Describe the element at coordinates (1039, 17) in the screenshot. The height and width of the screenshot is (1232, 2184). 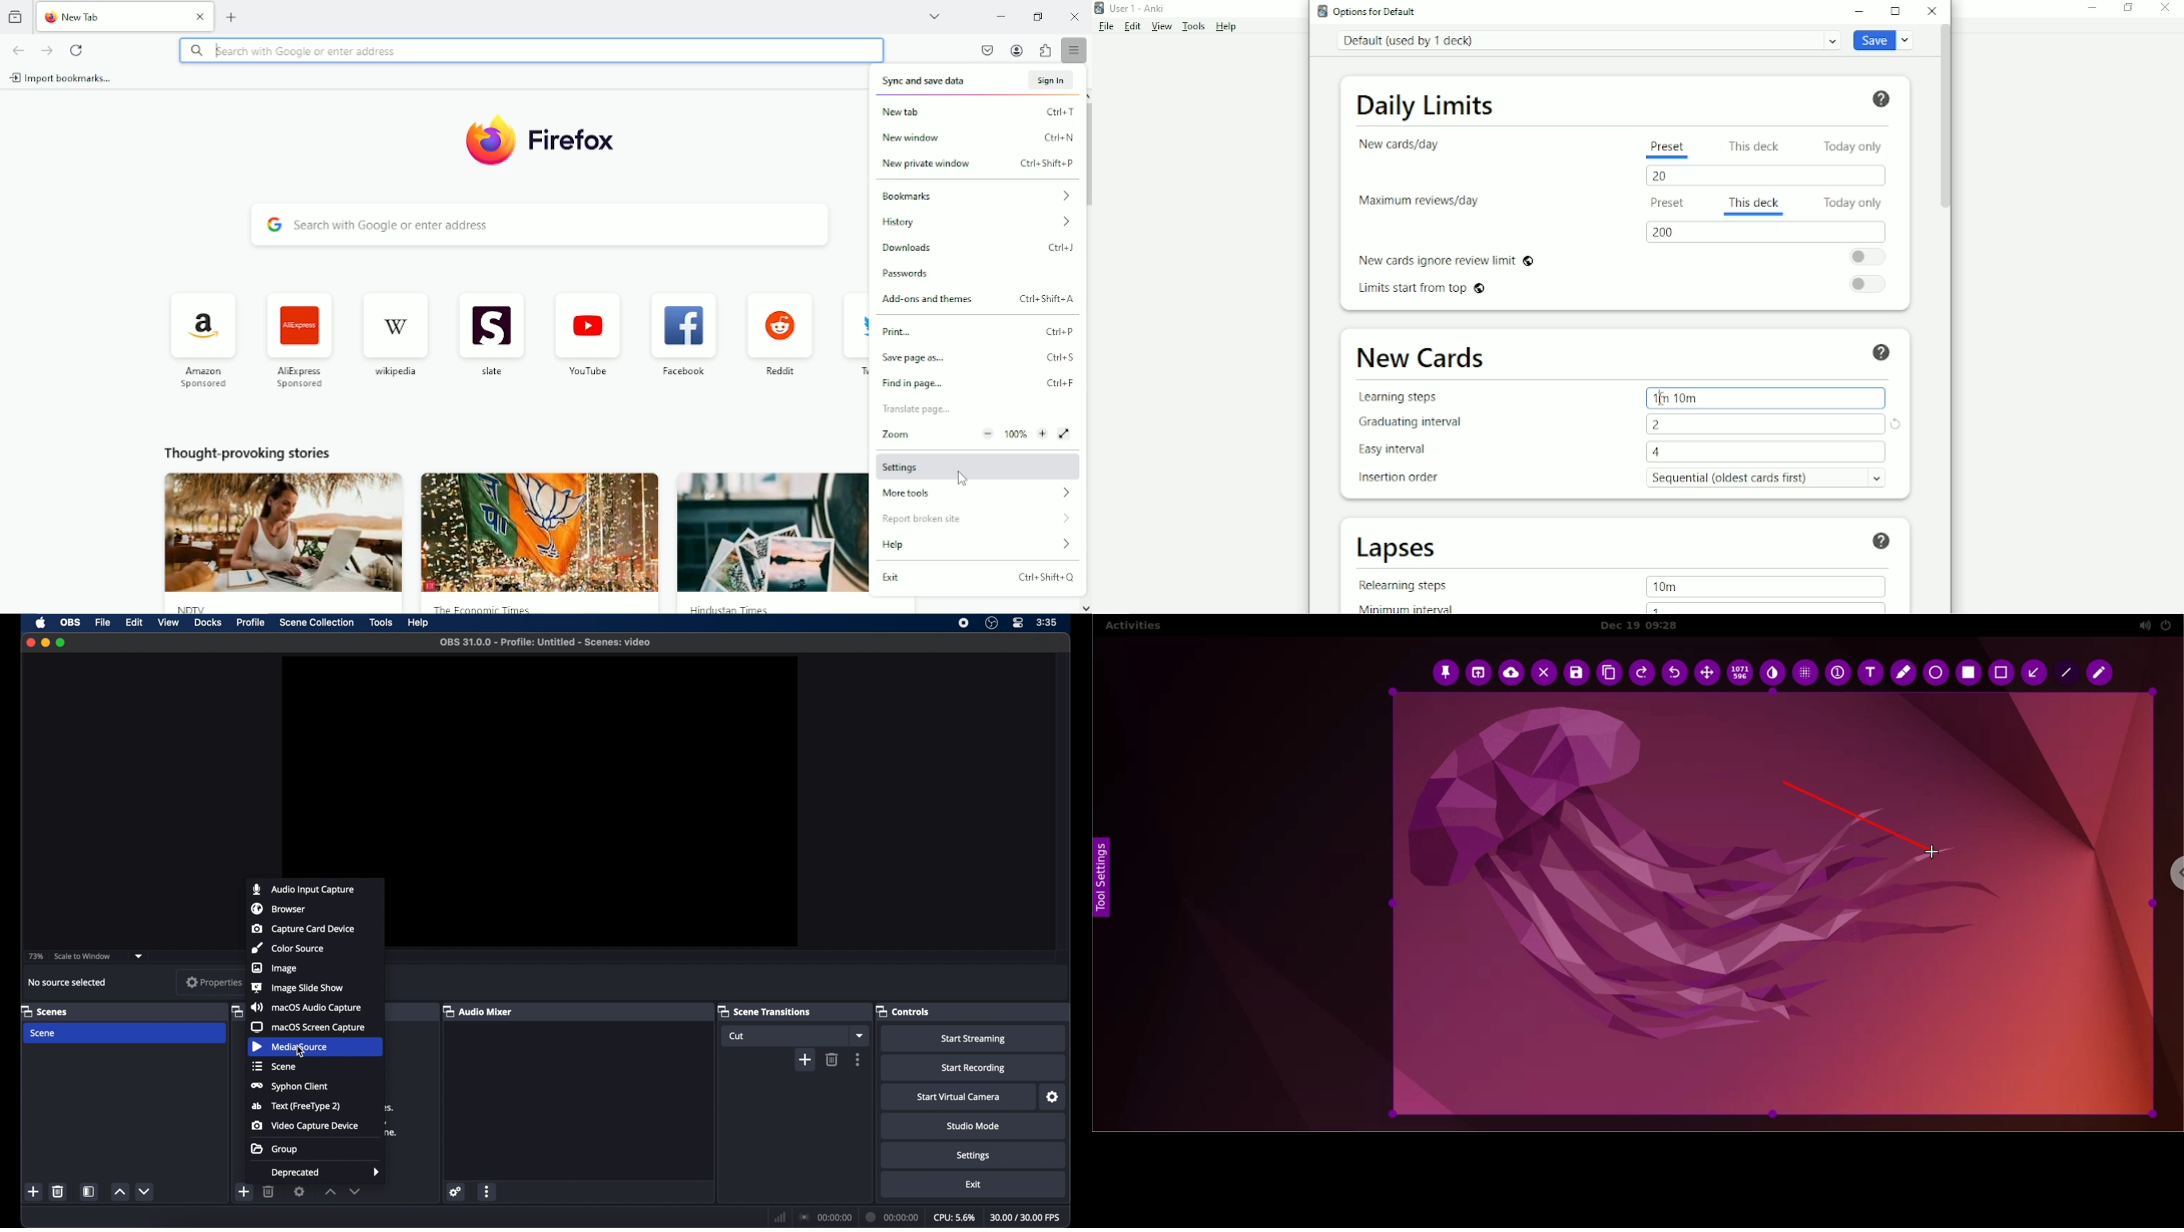
I see `restore down` at that location.